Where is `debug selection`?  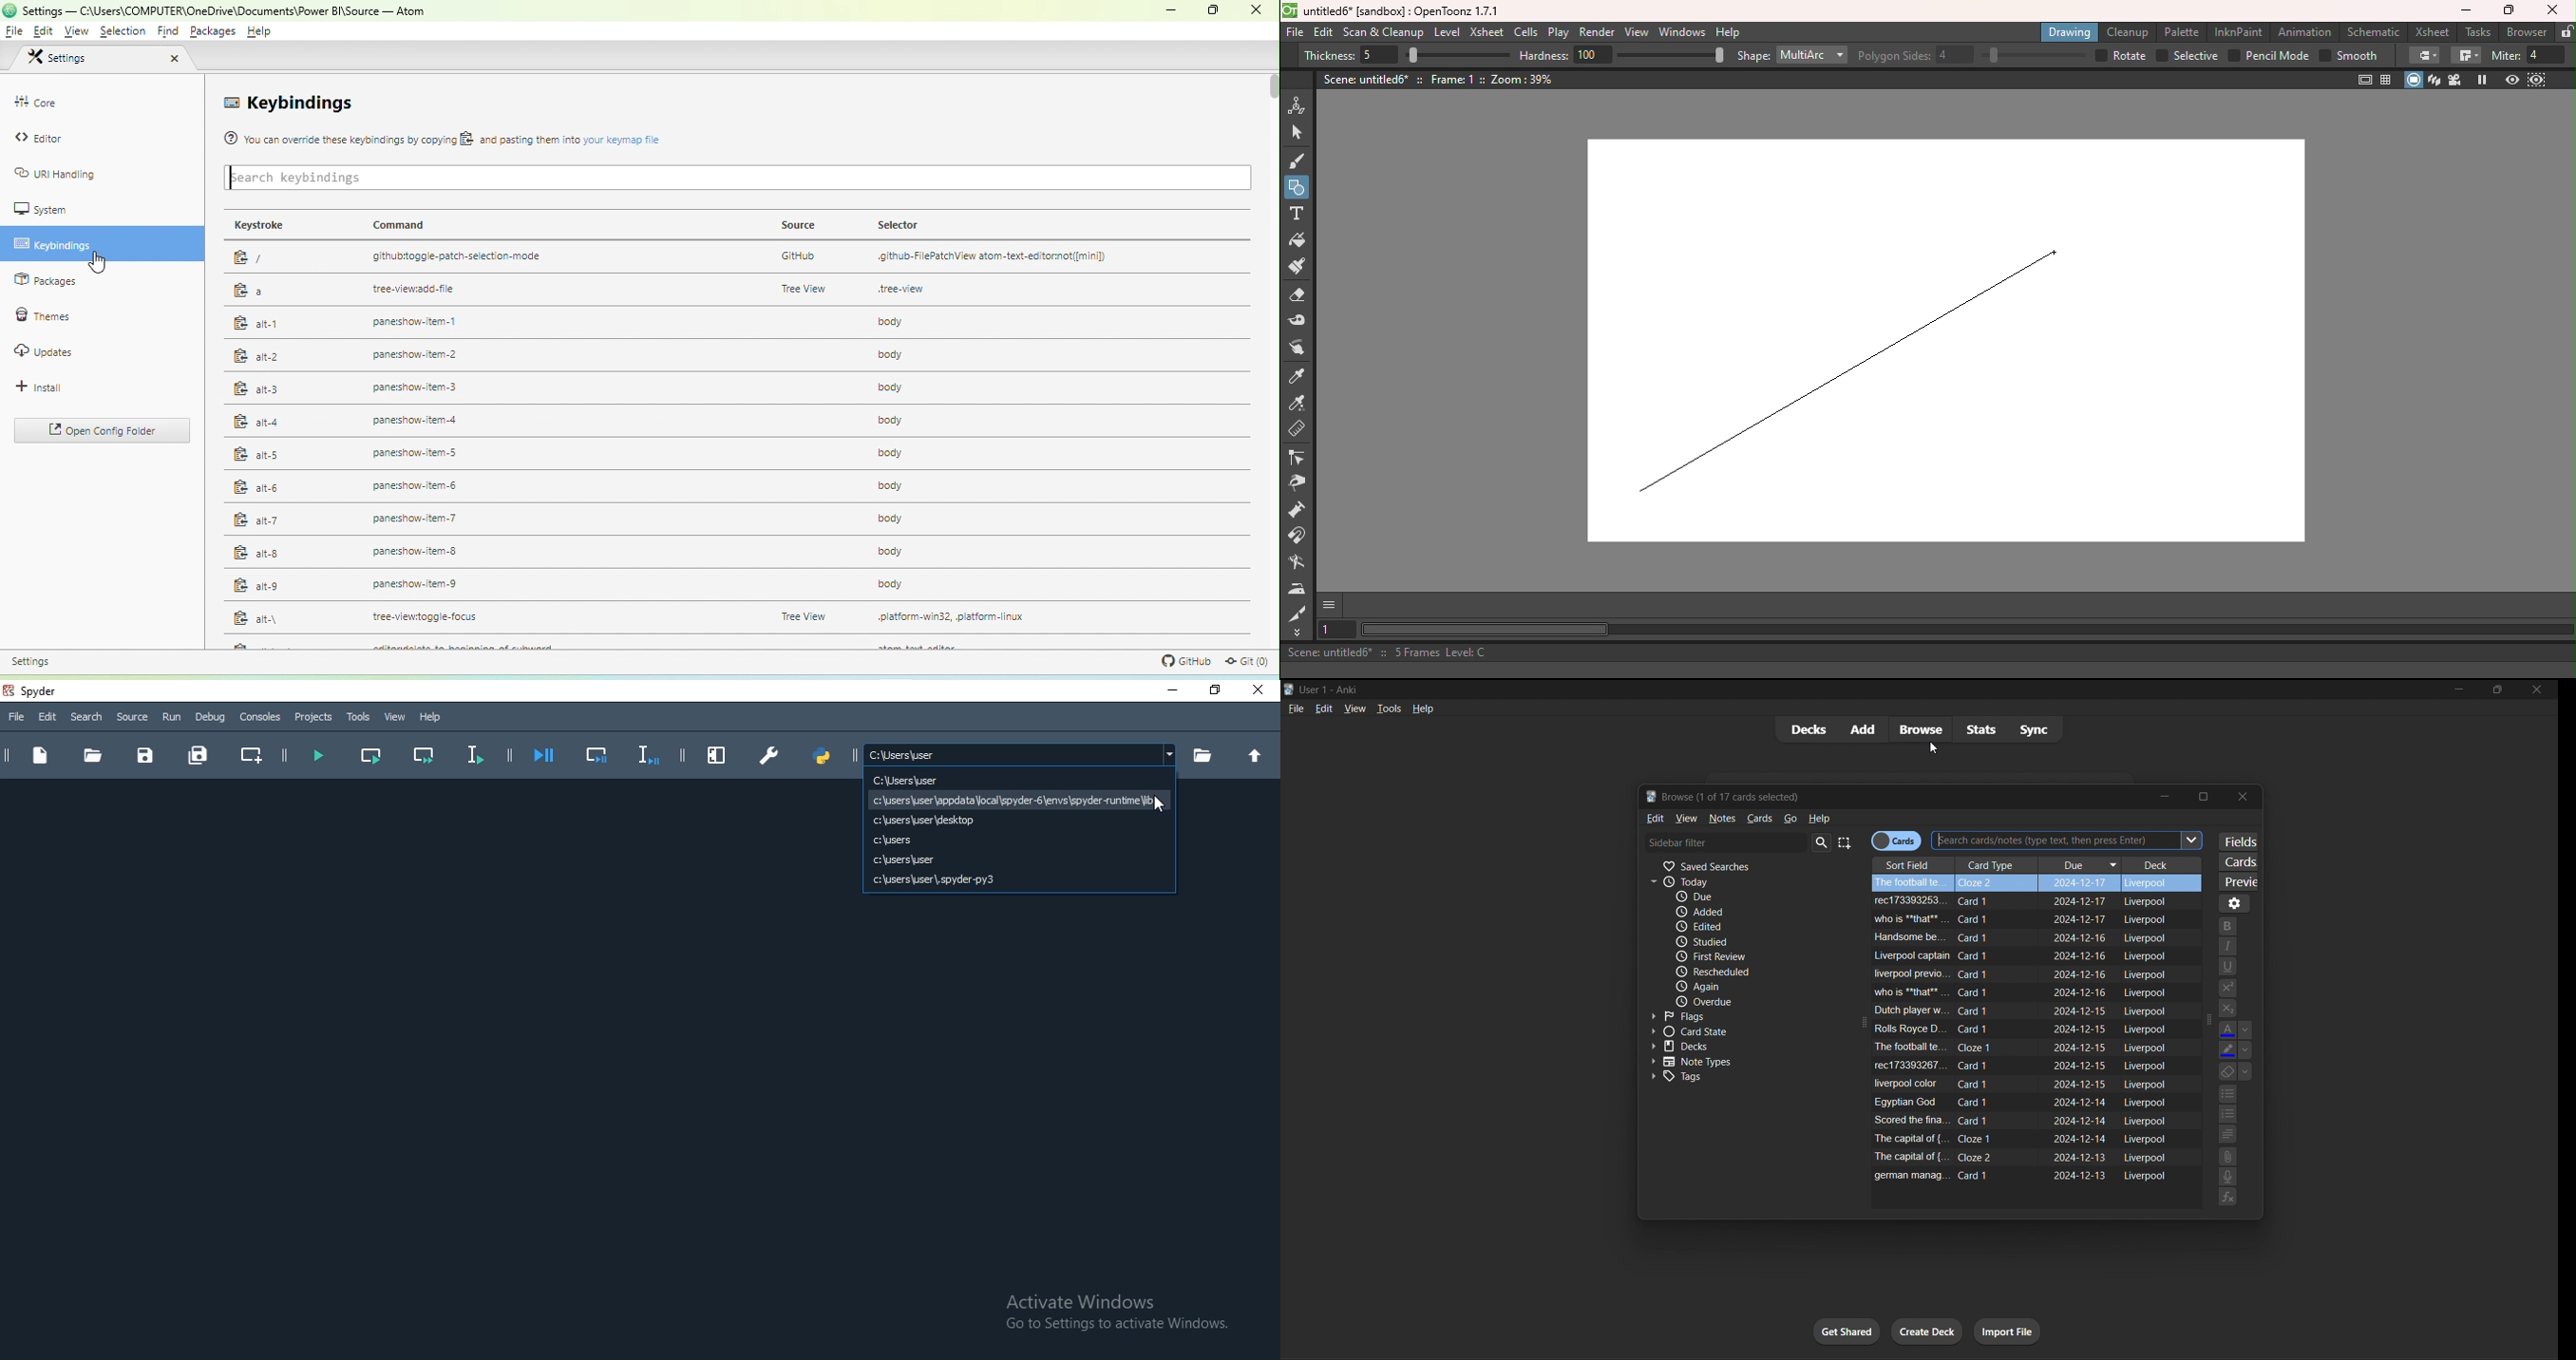
debug selection is located at coordinates (646, 755).